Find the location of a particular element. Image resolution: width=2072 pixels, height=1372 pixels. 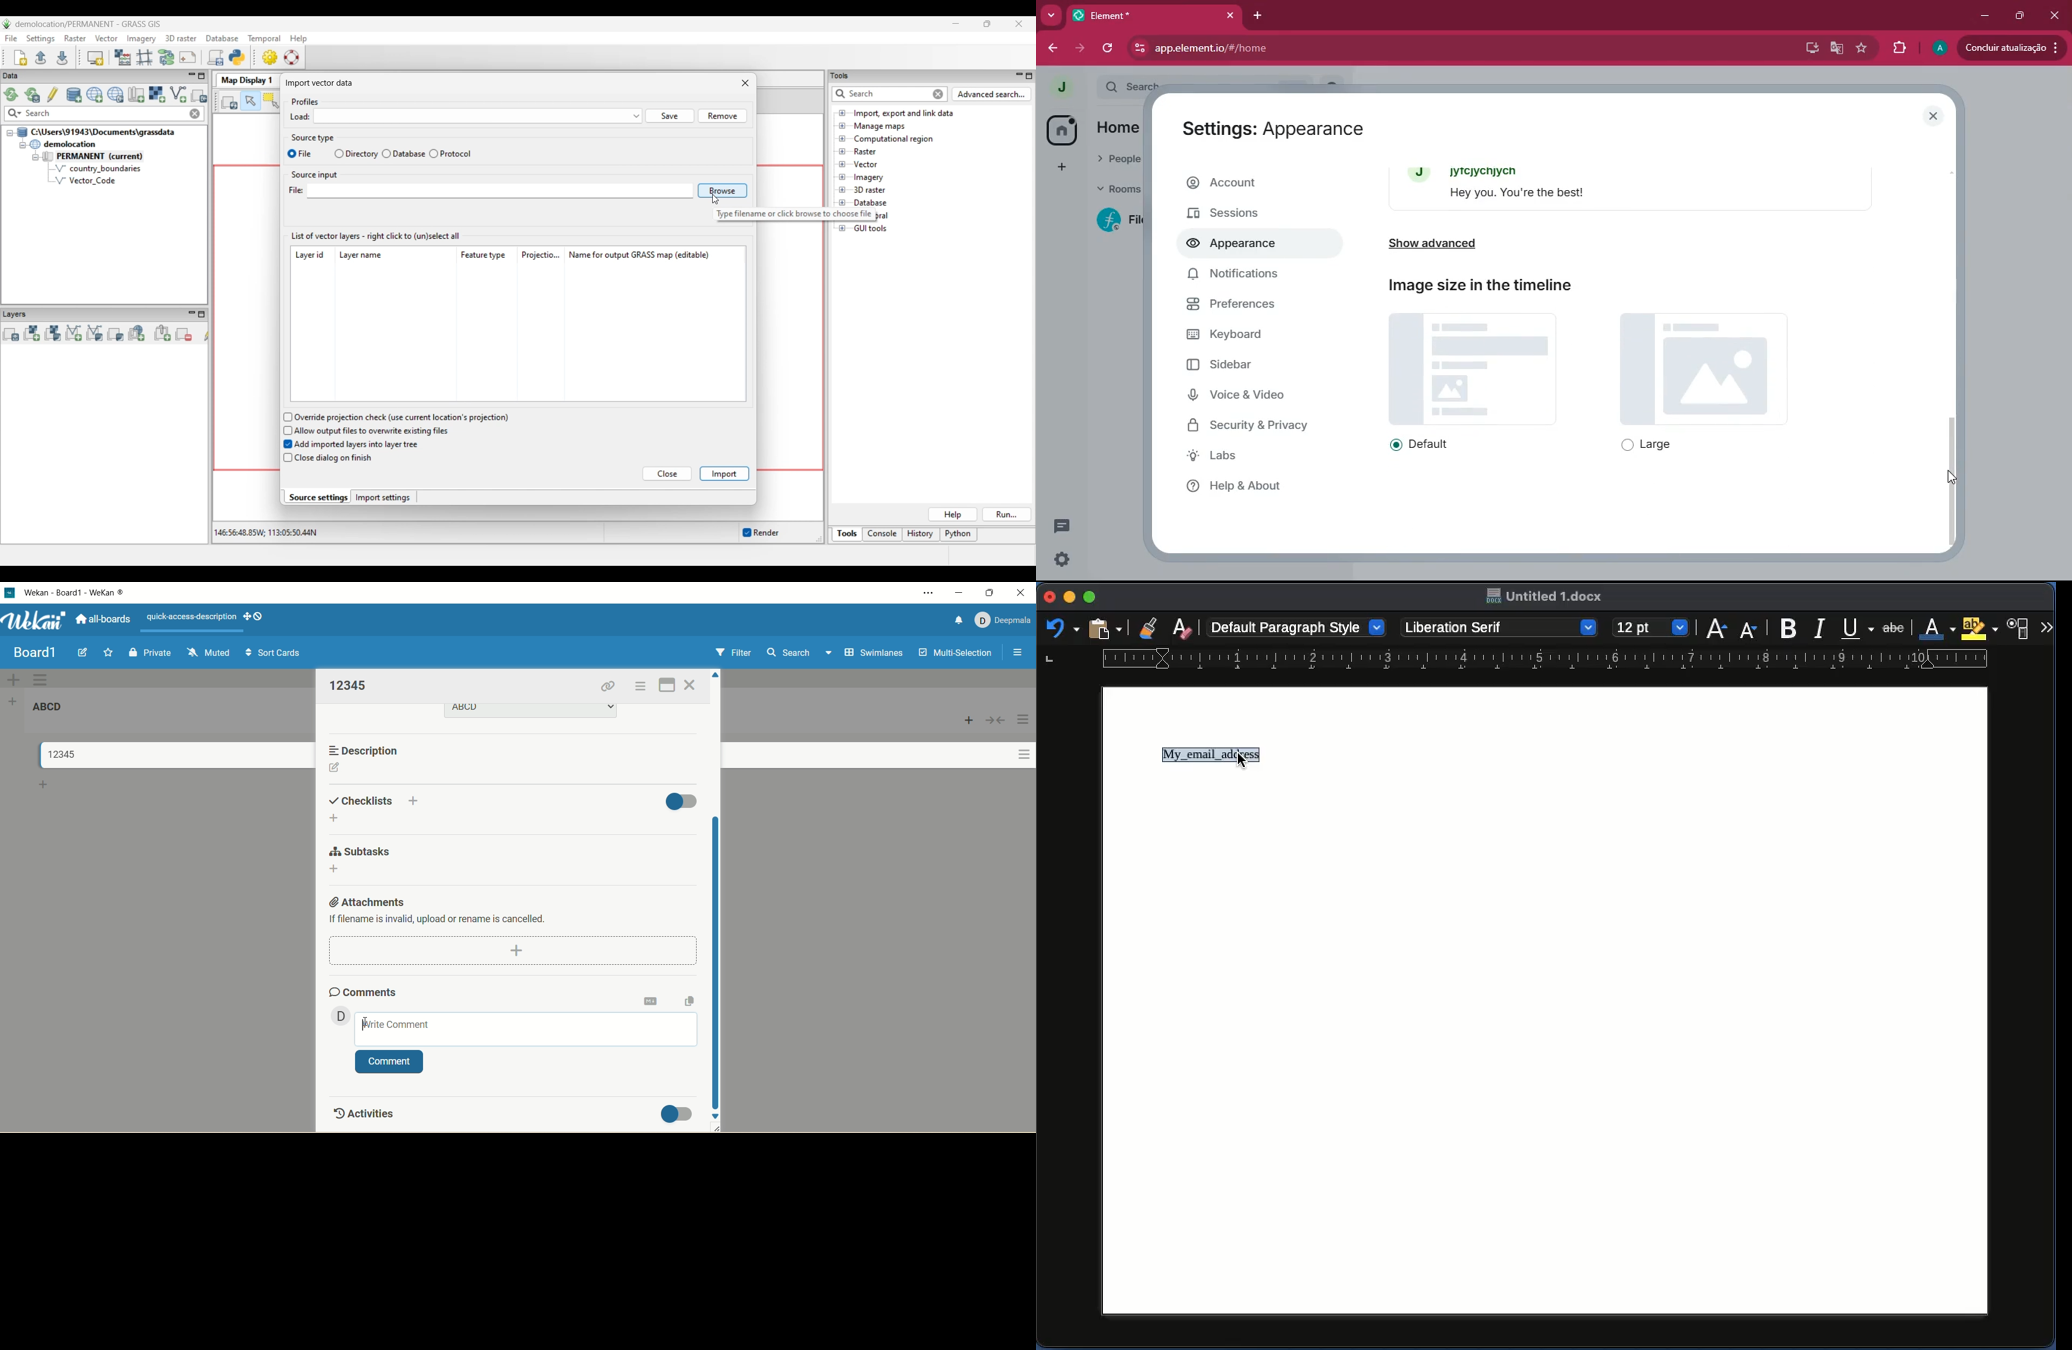

markdown is located at coordinates (651, 1000).